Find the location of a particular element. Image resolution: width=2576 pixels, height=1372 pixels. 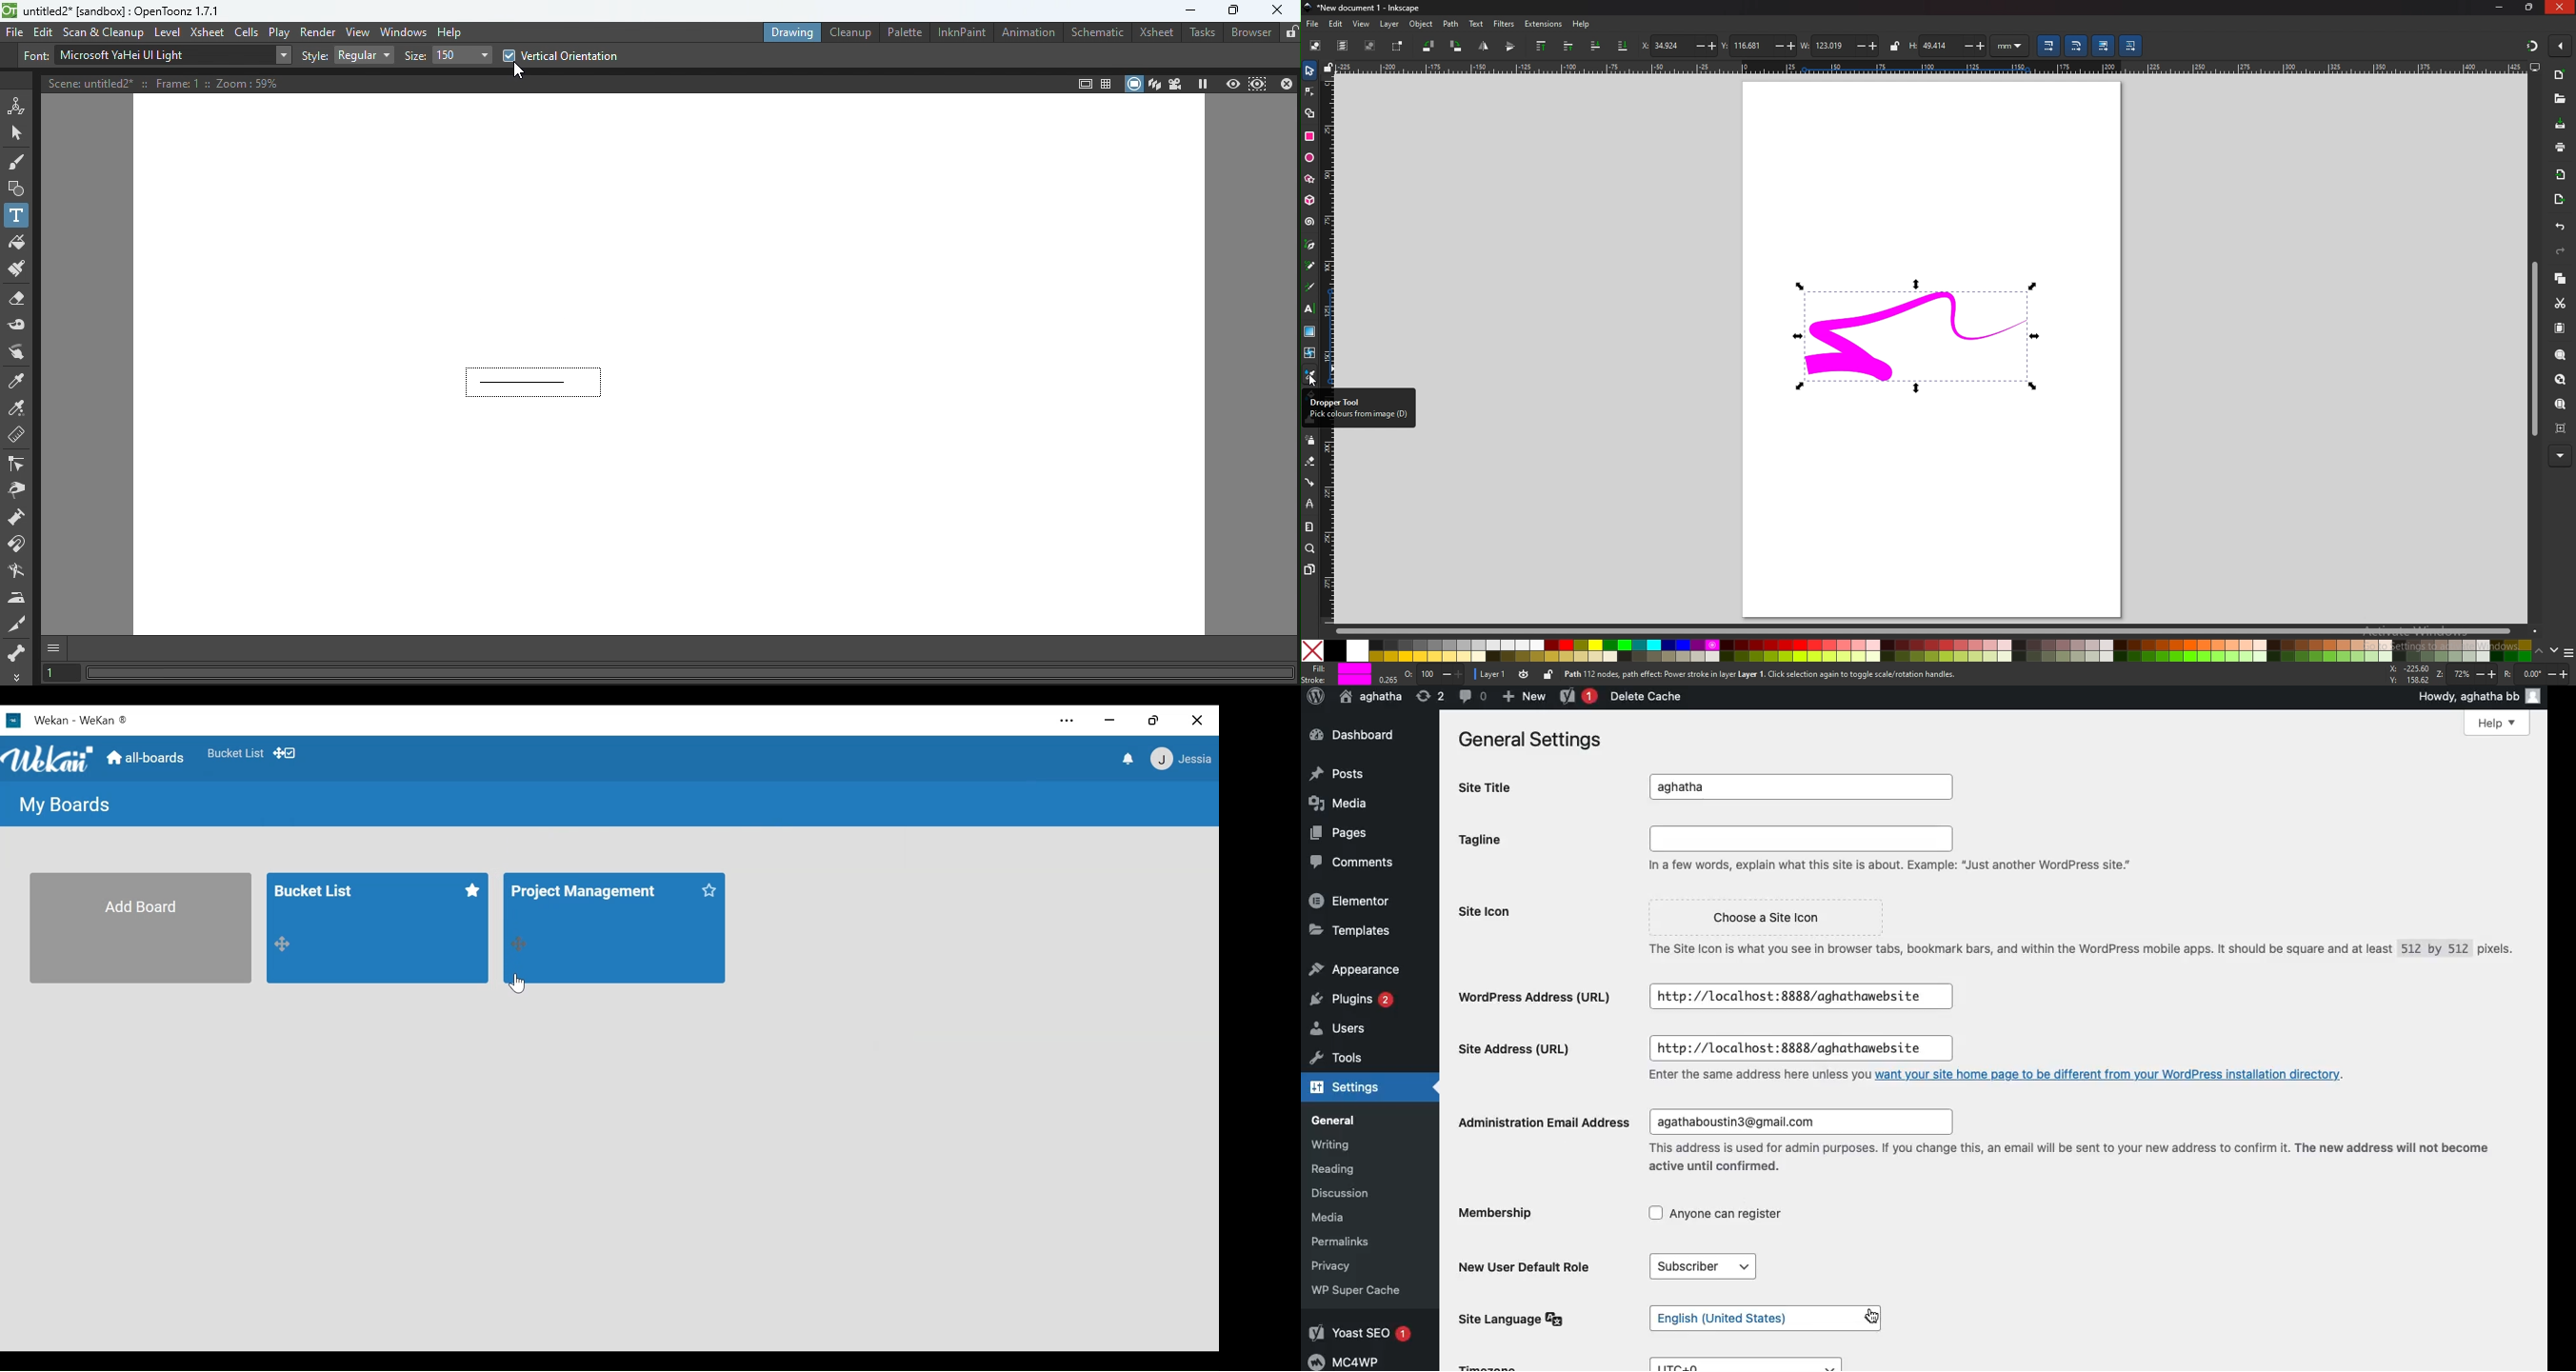

colors is located at coordinates (1916, 650).